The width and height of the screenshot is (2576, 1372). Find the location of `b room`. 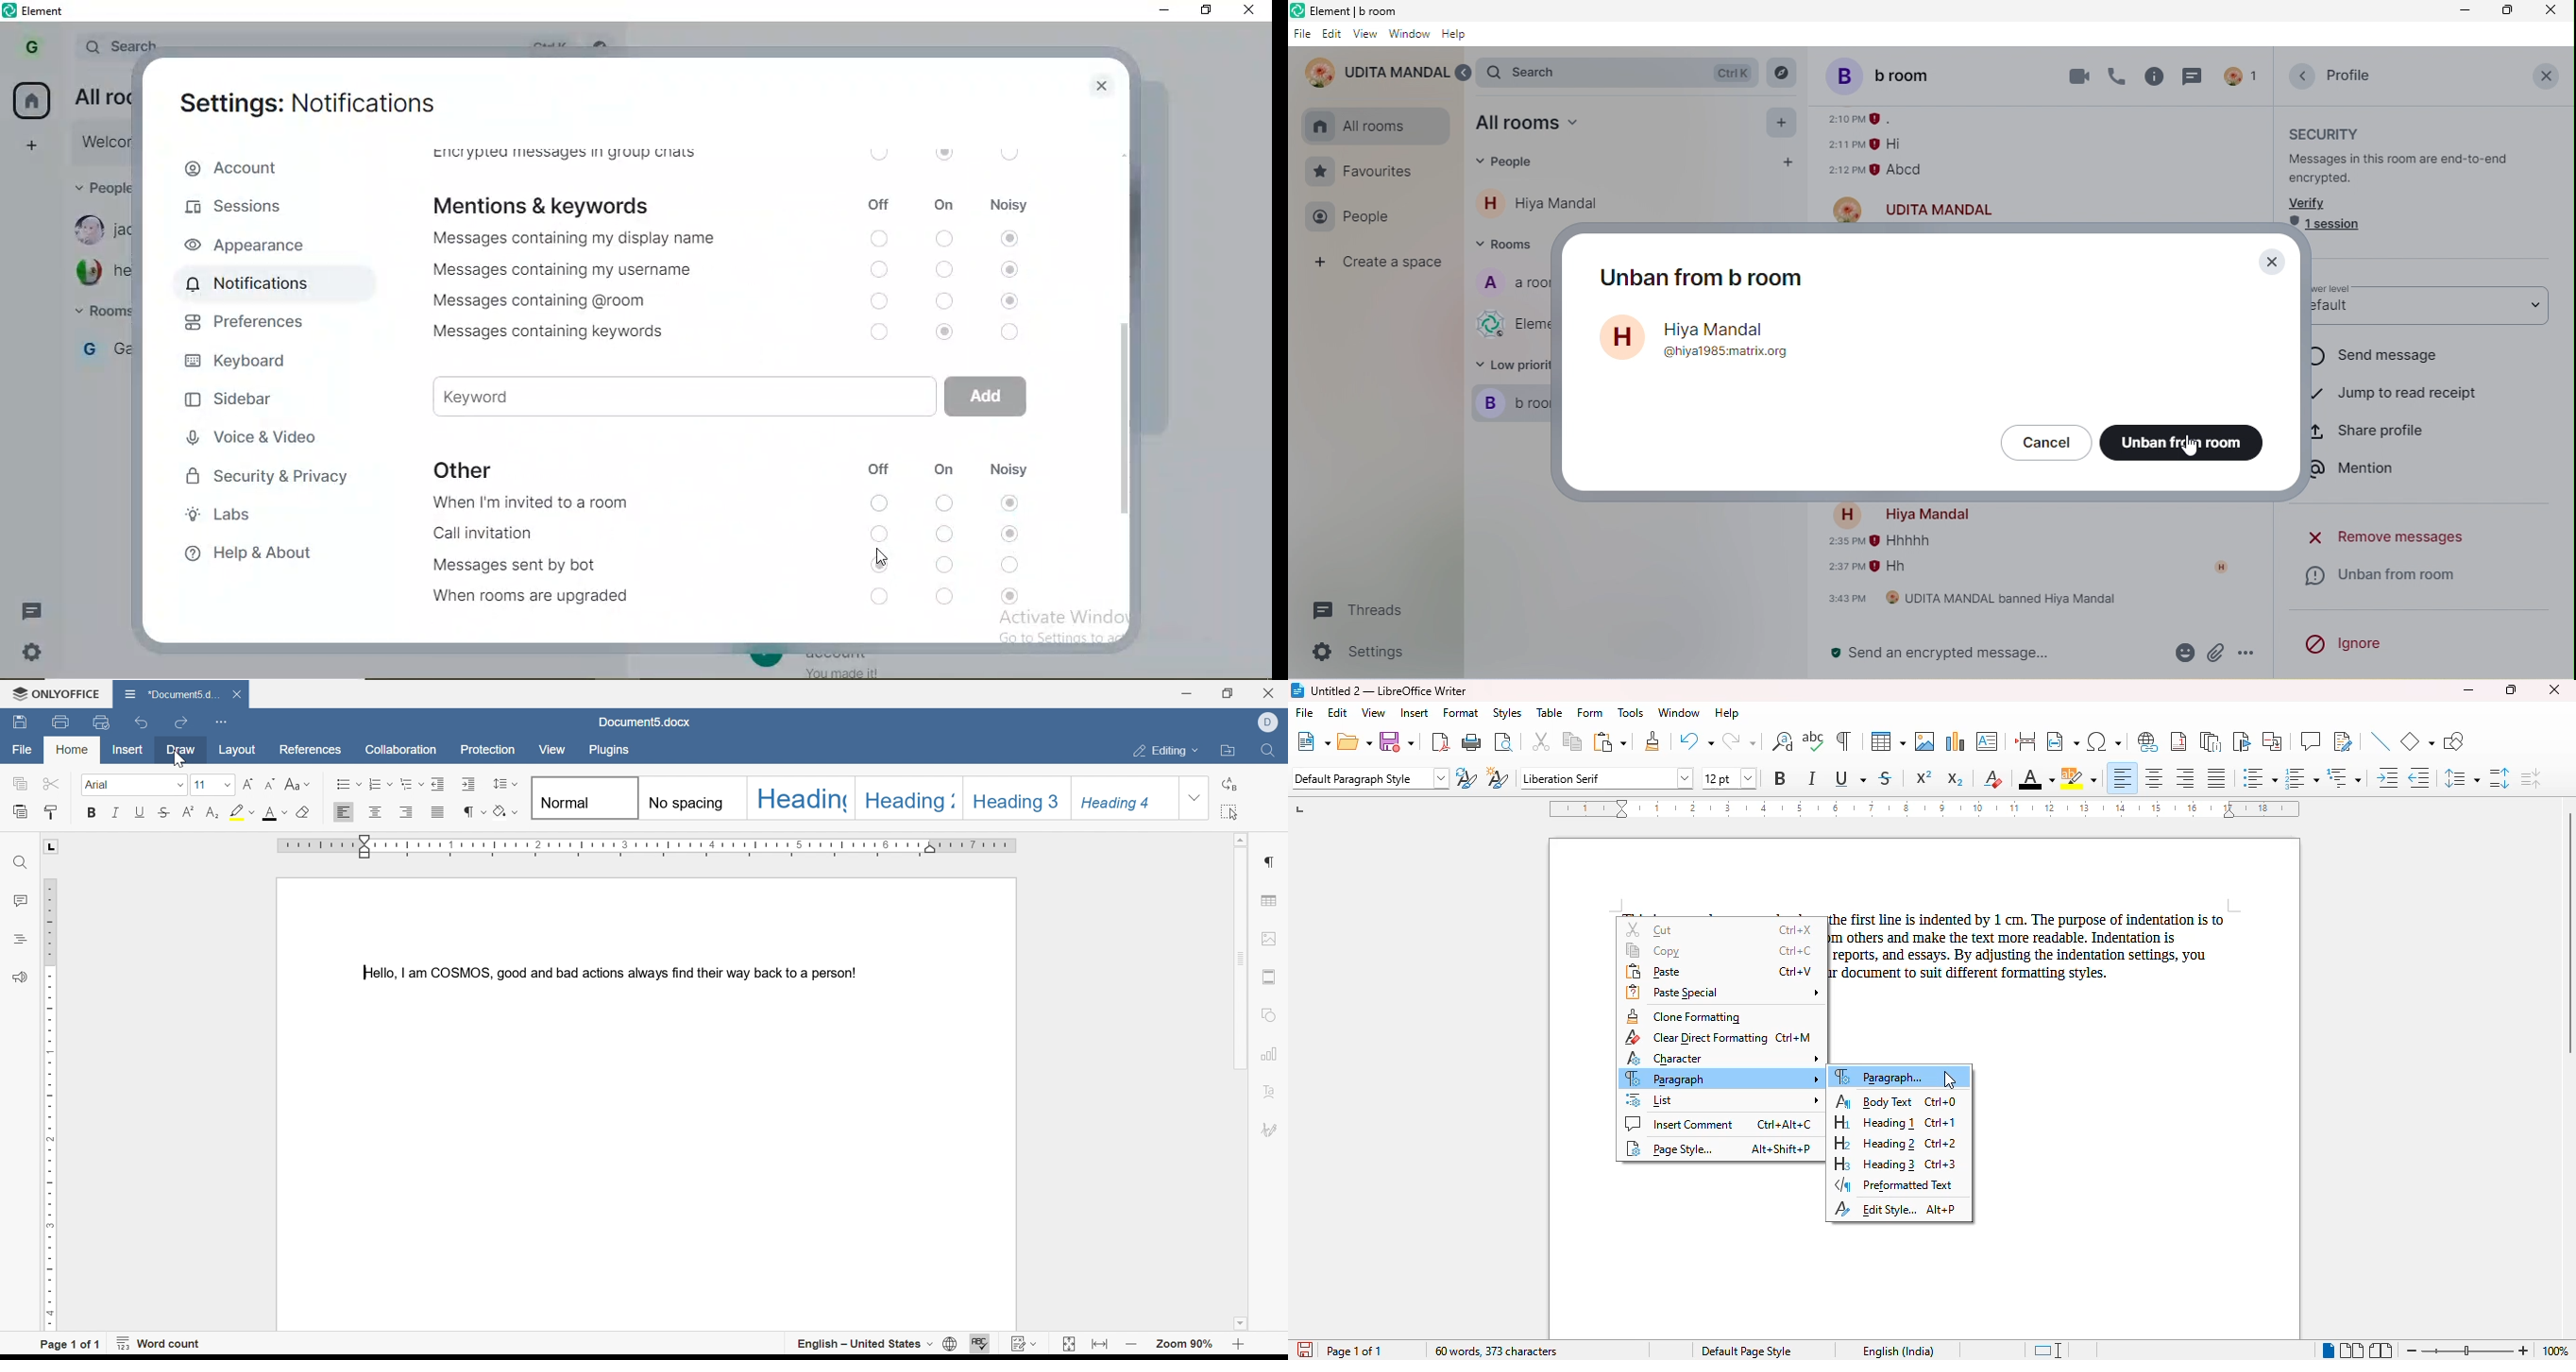

b room is located at coordinates (1904, 74).